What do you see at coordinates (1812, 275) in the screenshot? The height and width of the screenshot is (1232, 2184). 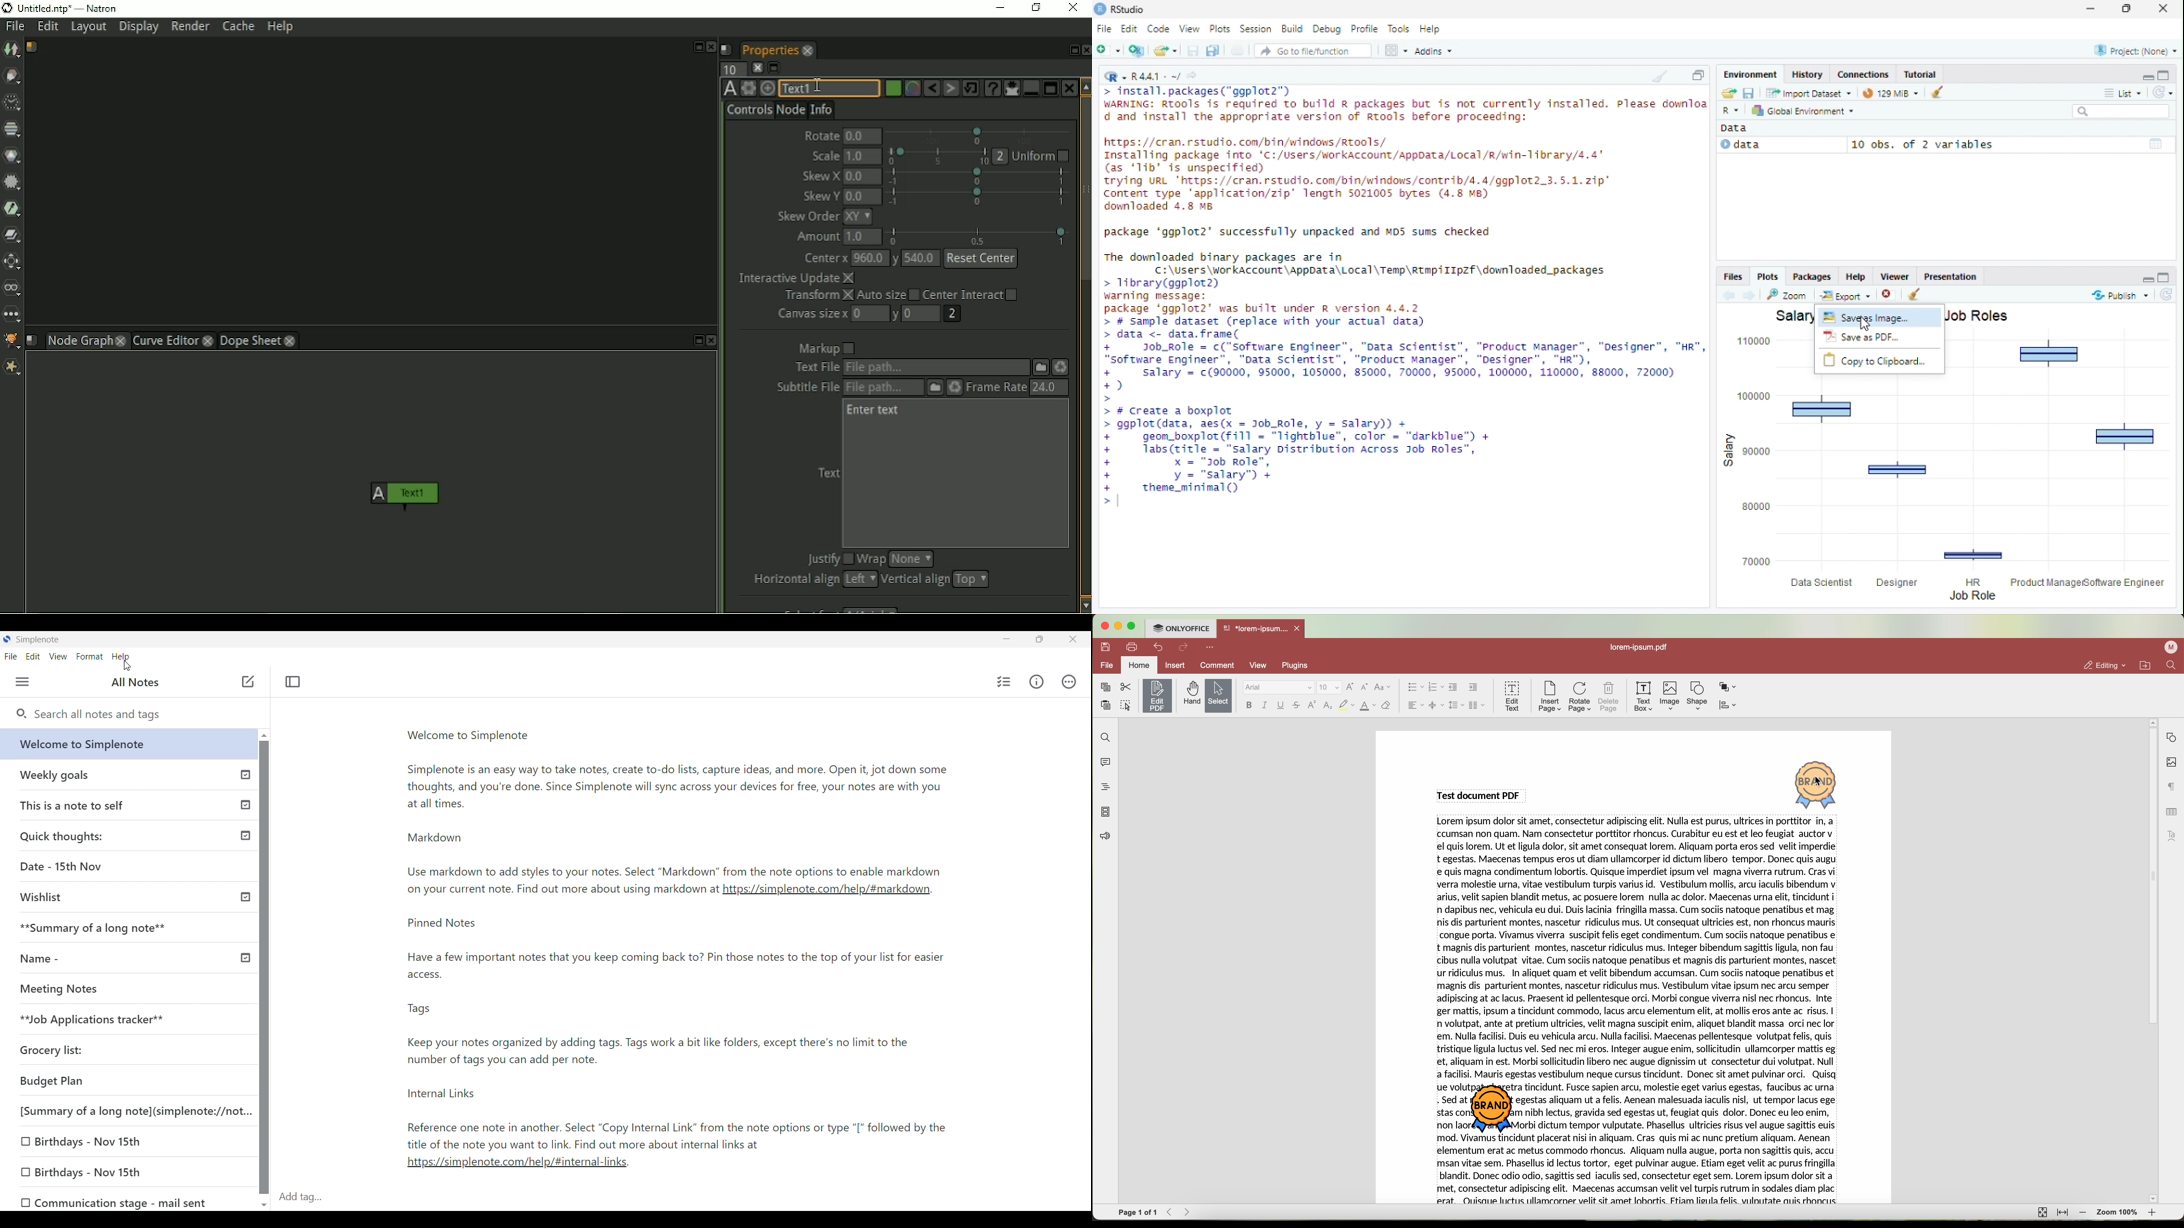 I see `packages` at bounding box center [1812, 275].